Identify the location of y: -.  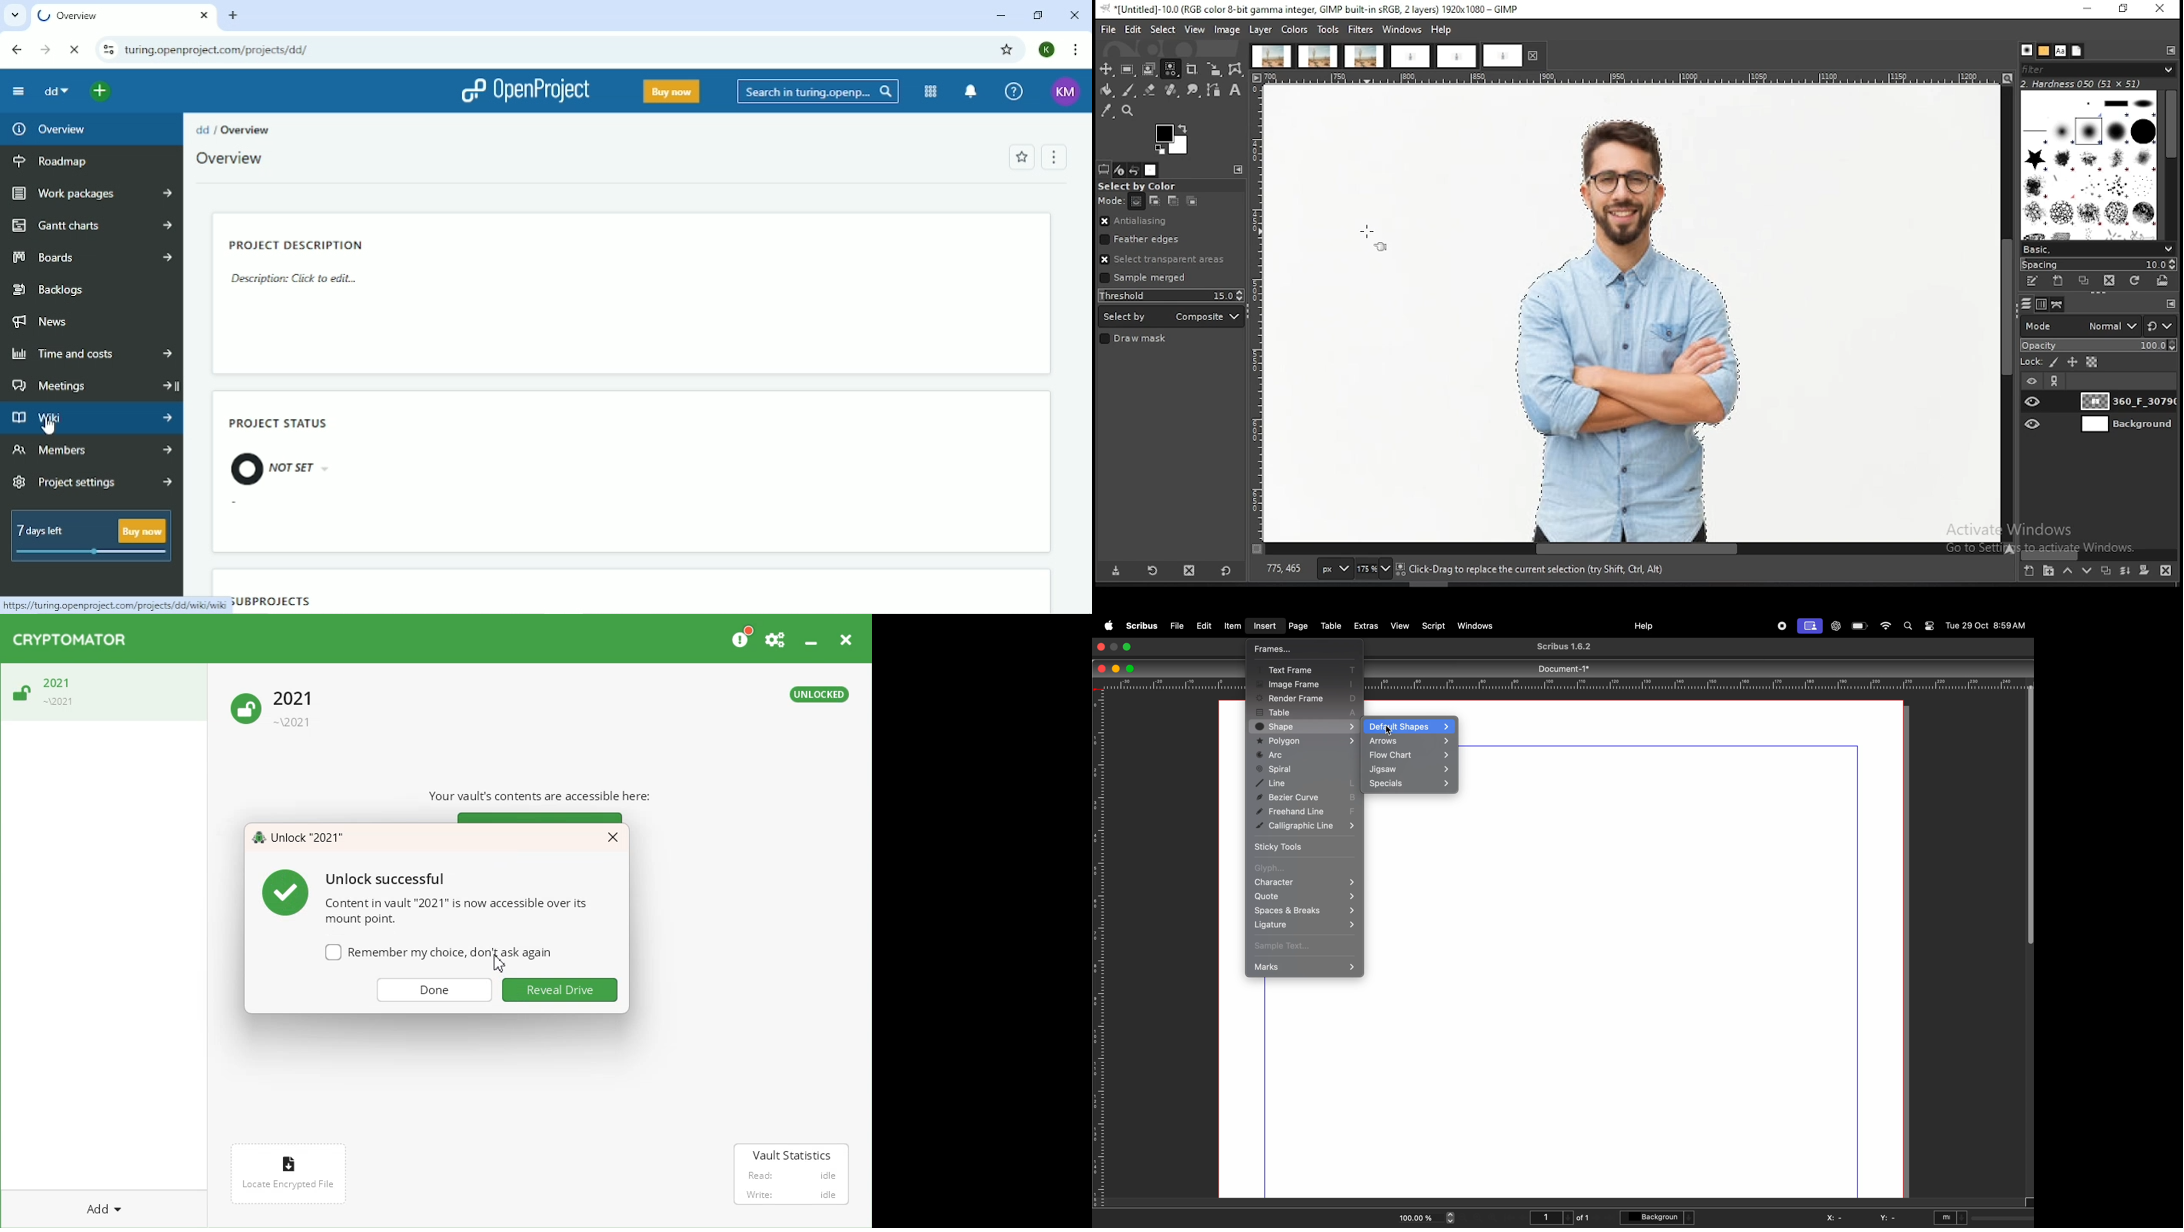
(1889, 1218).